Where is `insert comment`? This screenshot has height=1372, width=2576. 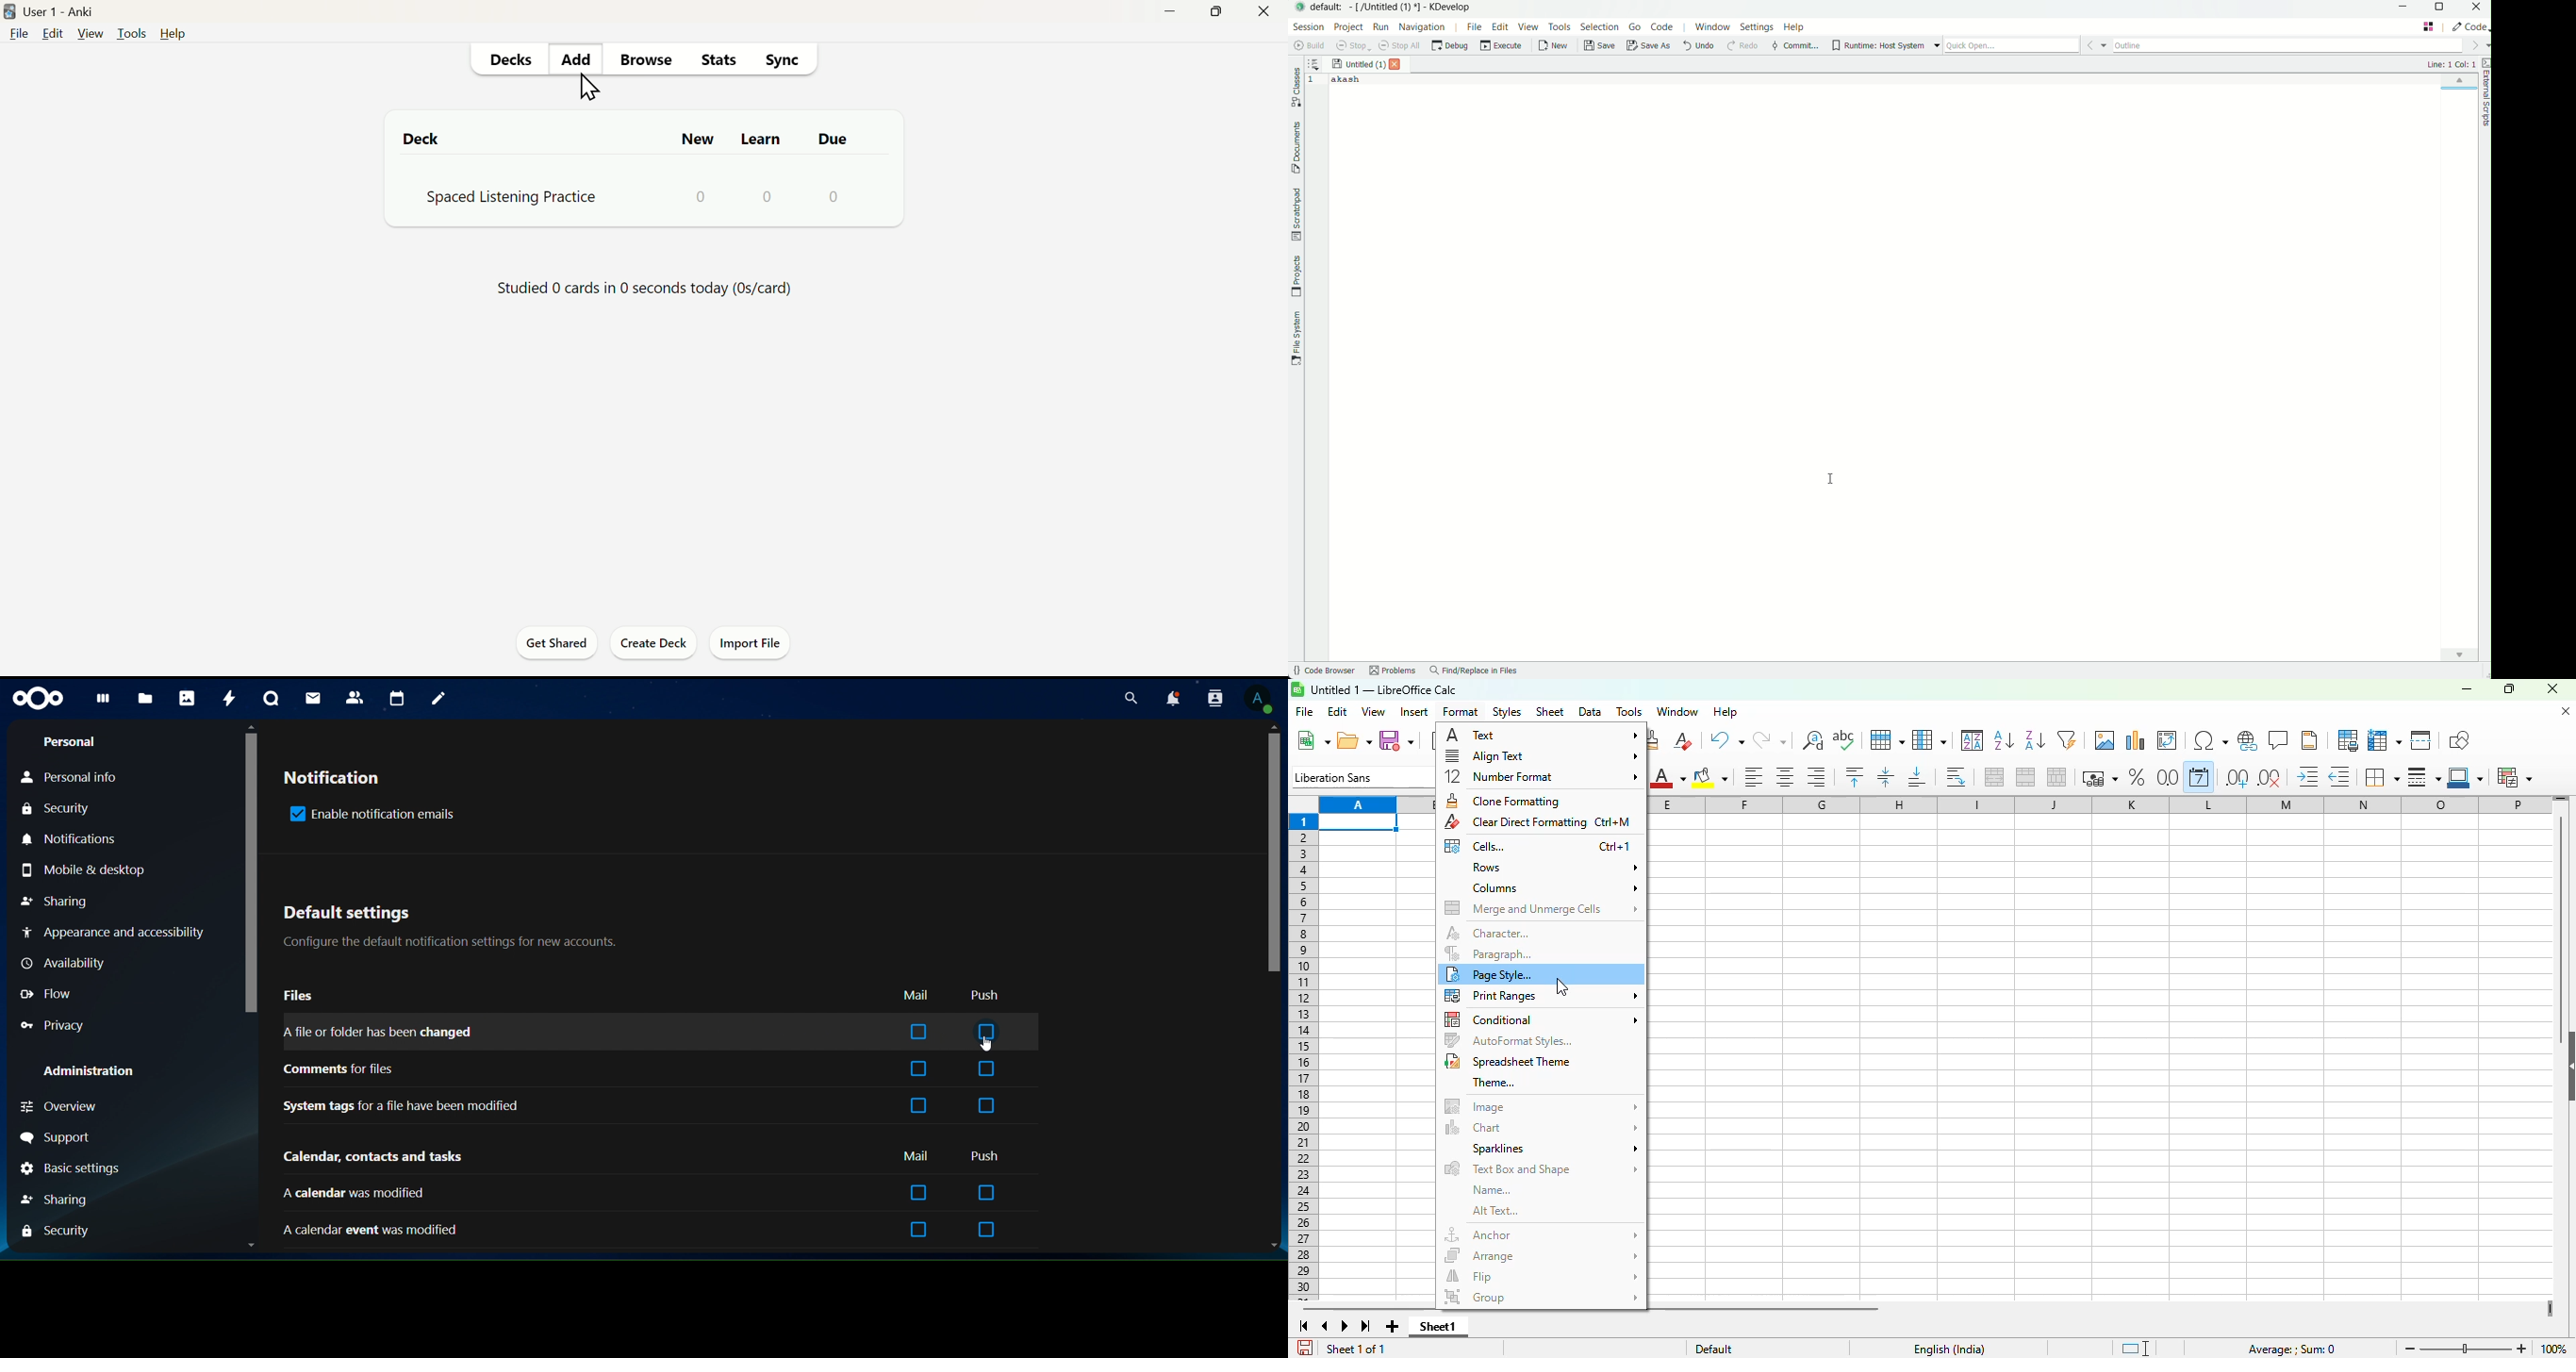 insert comment is located at coordinates (2280, 739).